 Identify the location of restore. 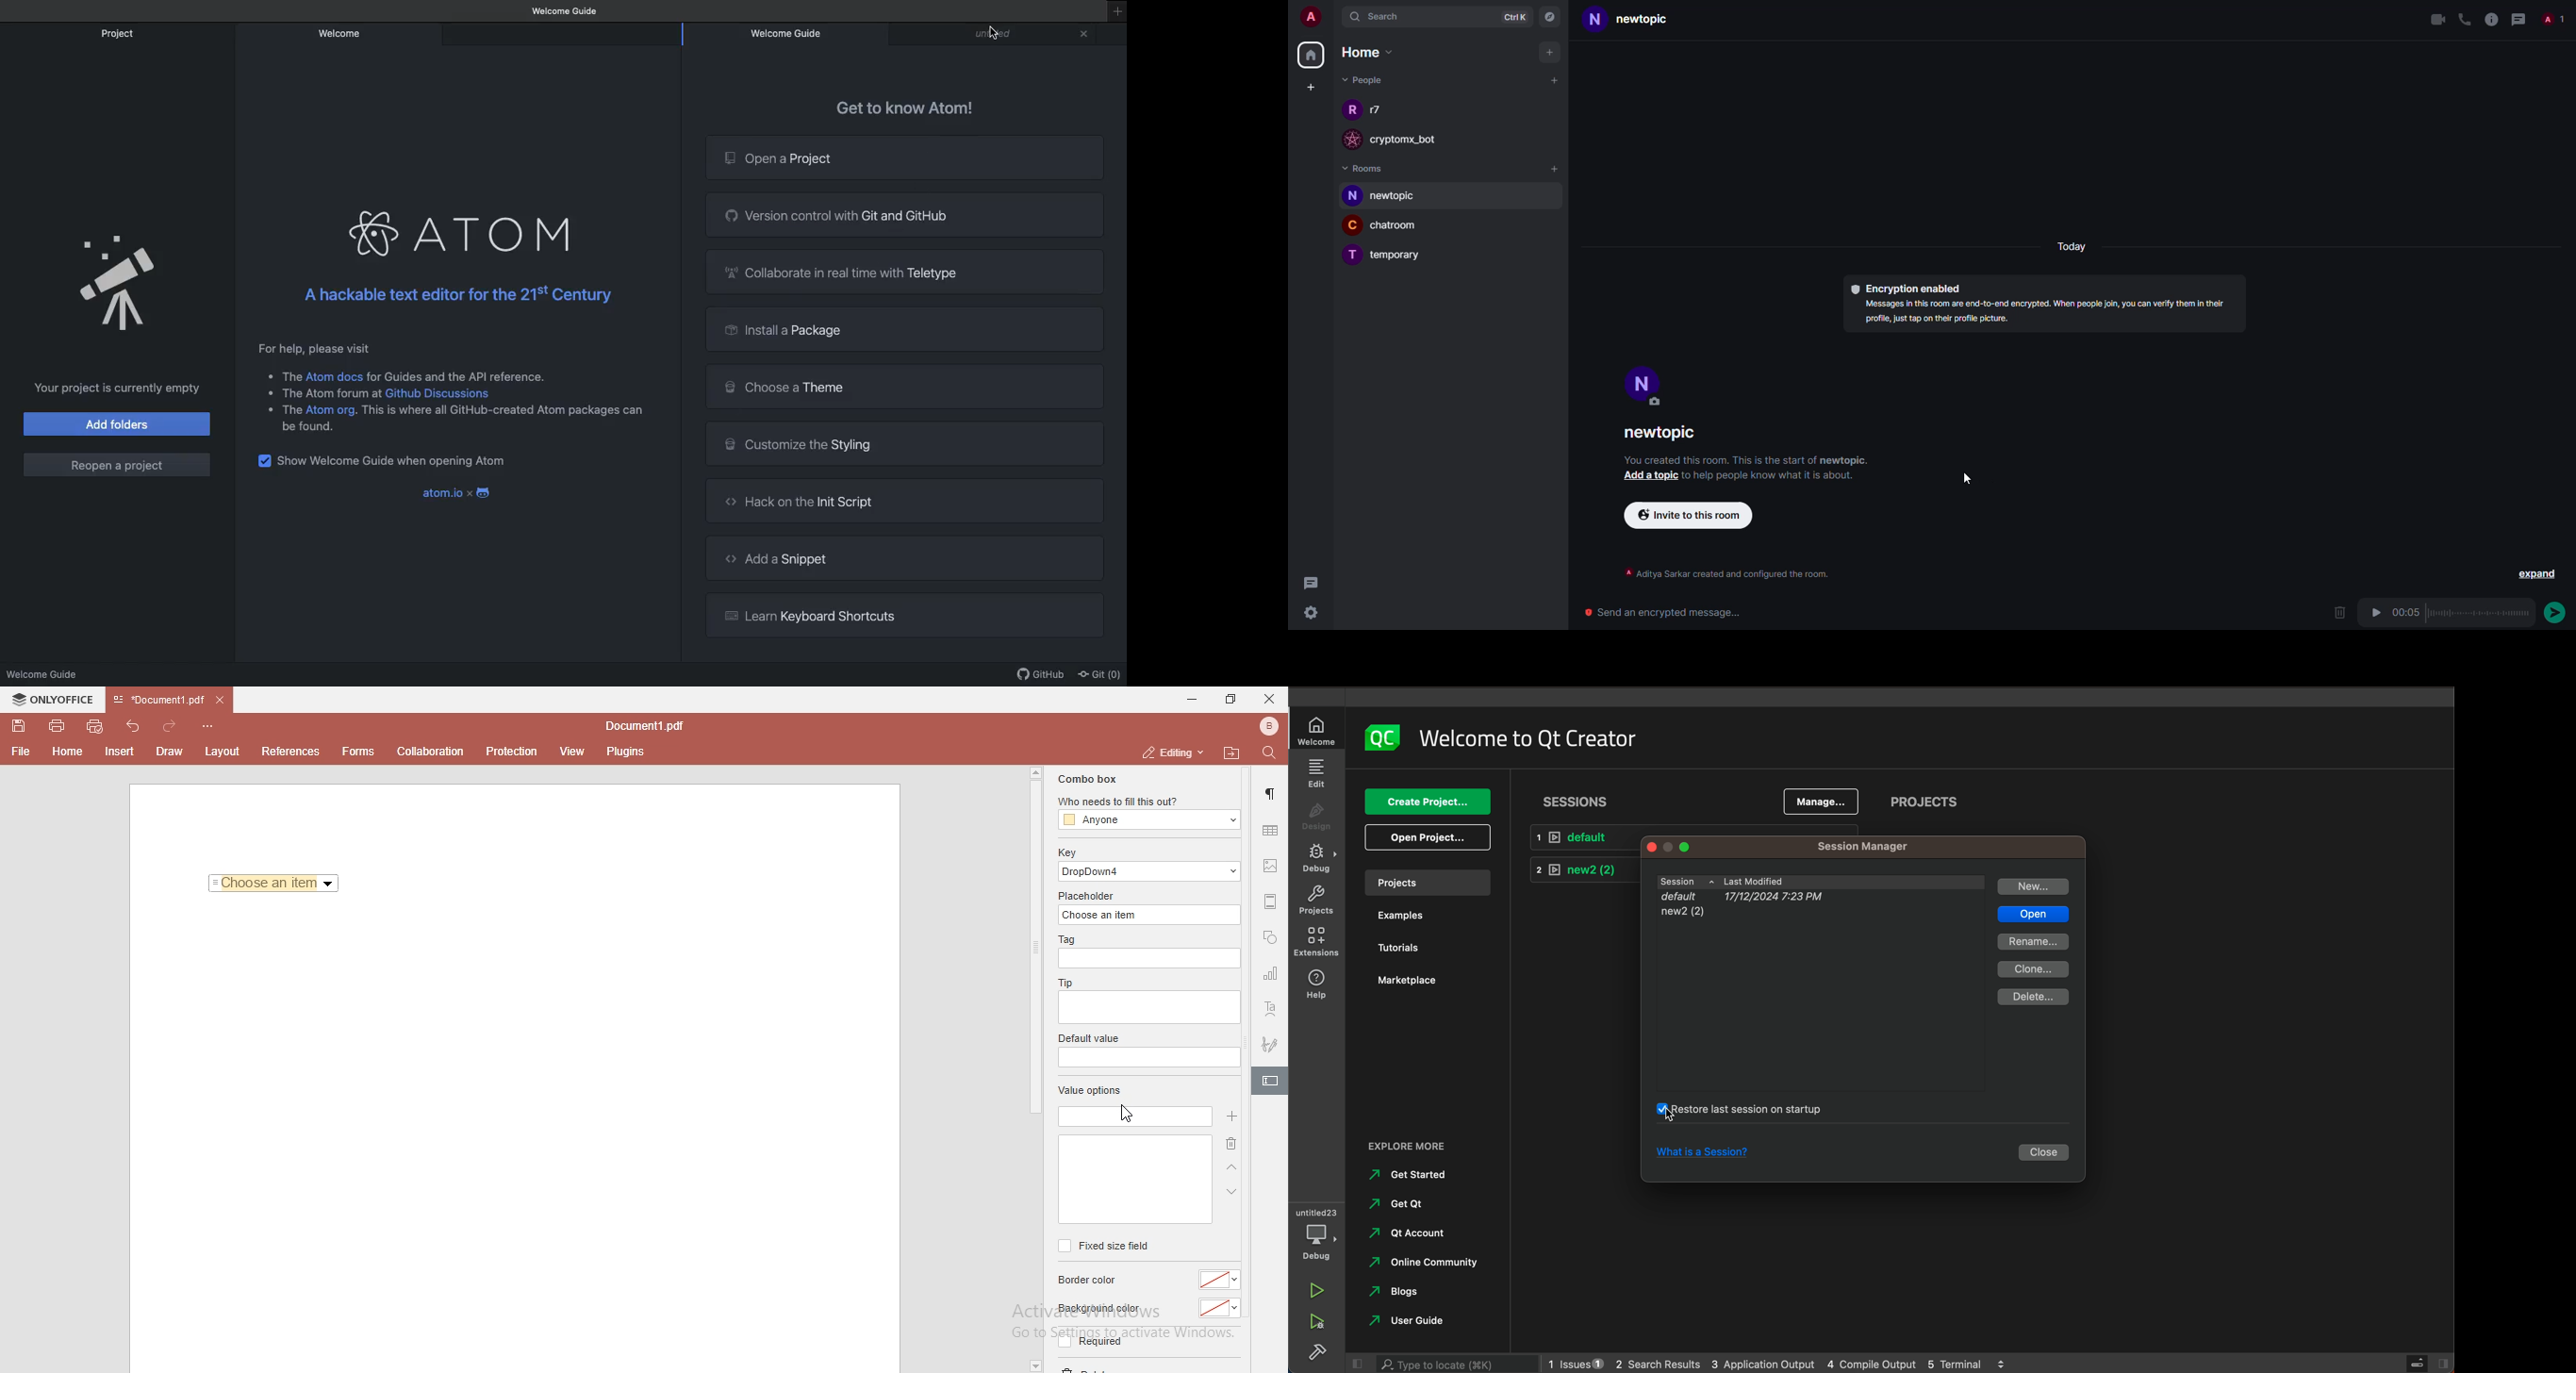
(1230, 700).